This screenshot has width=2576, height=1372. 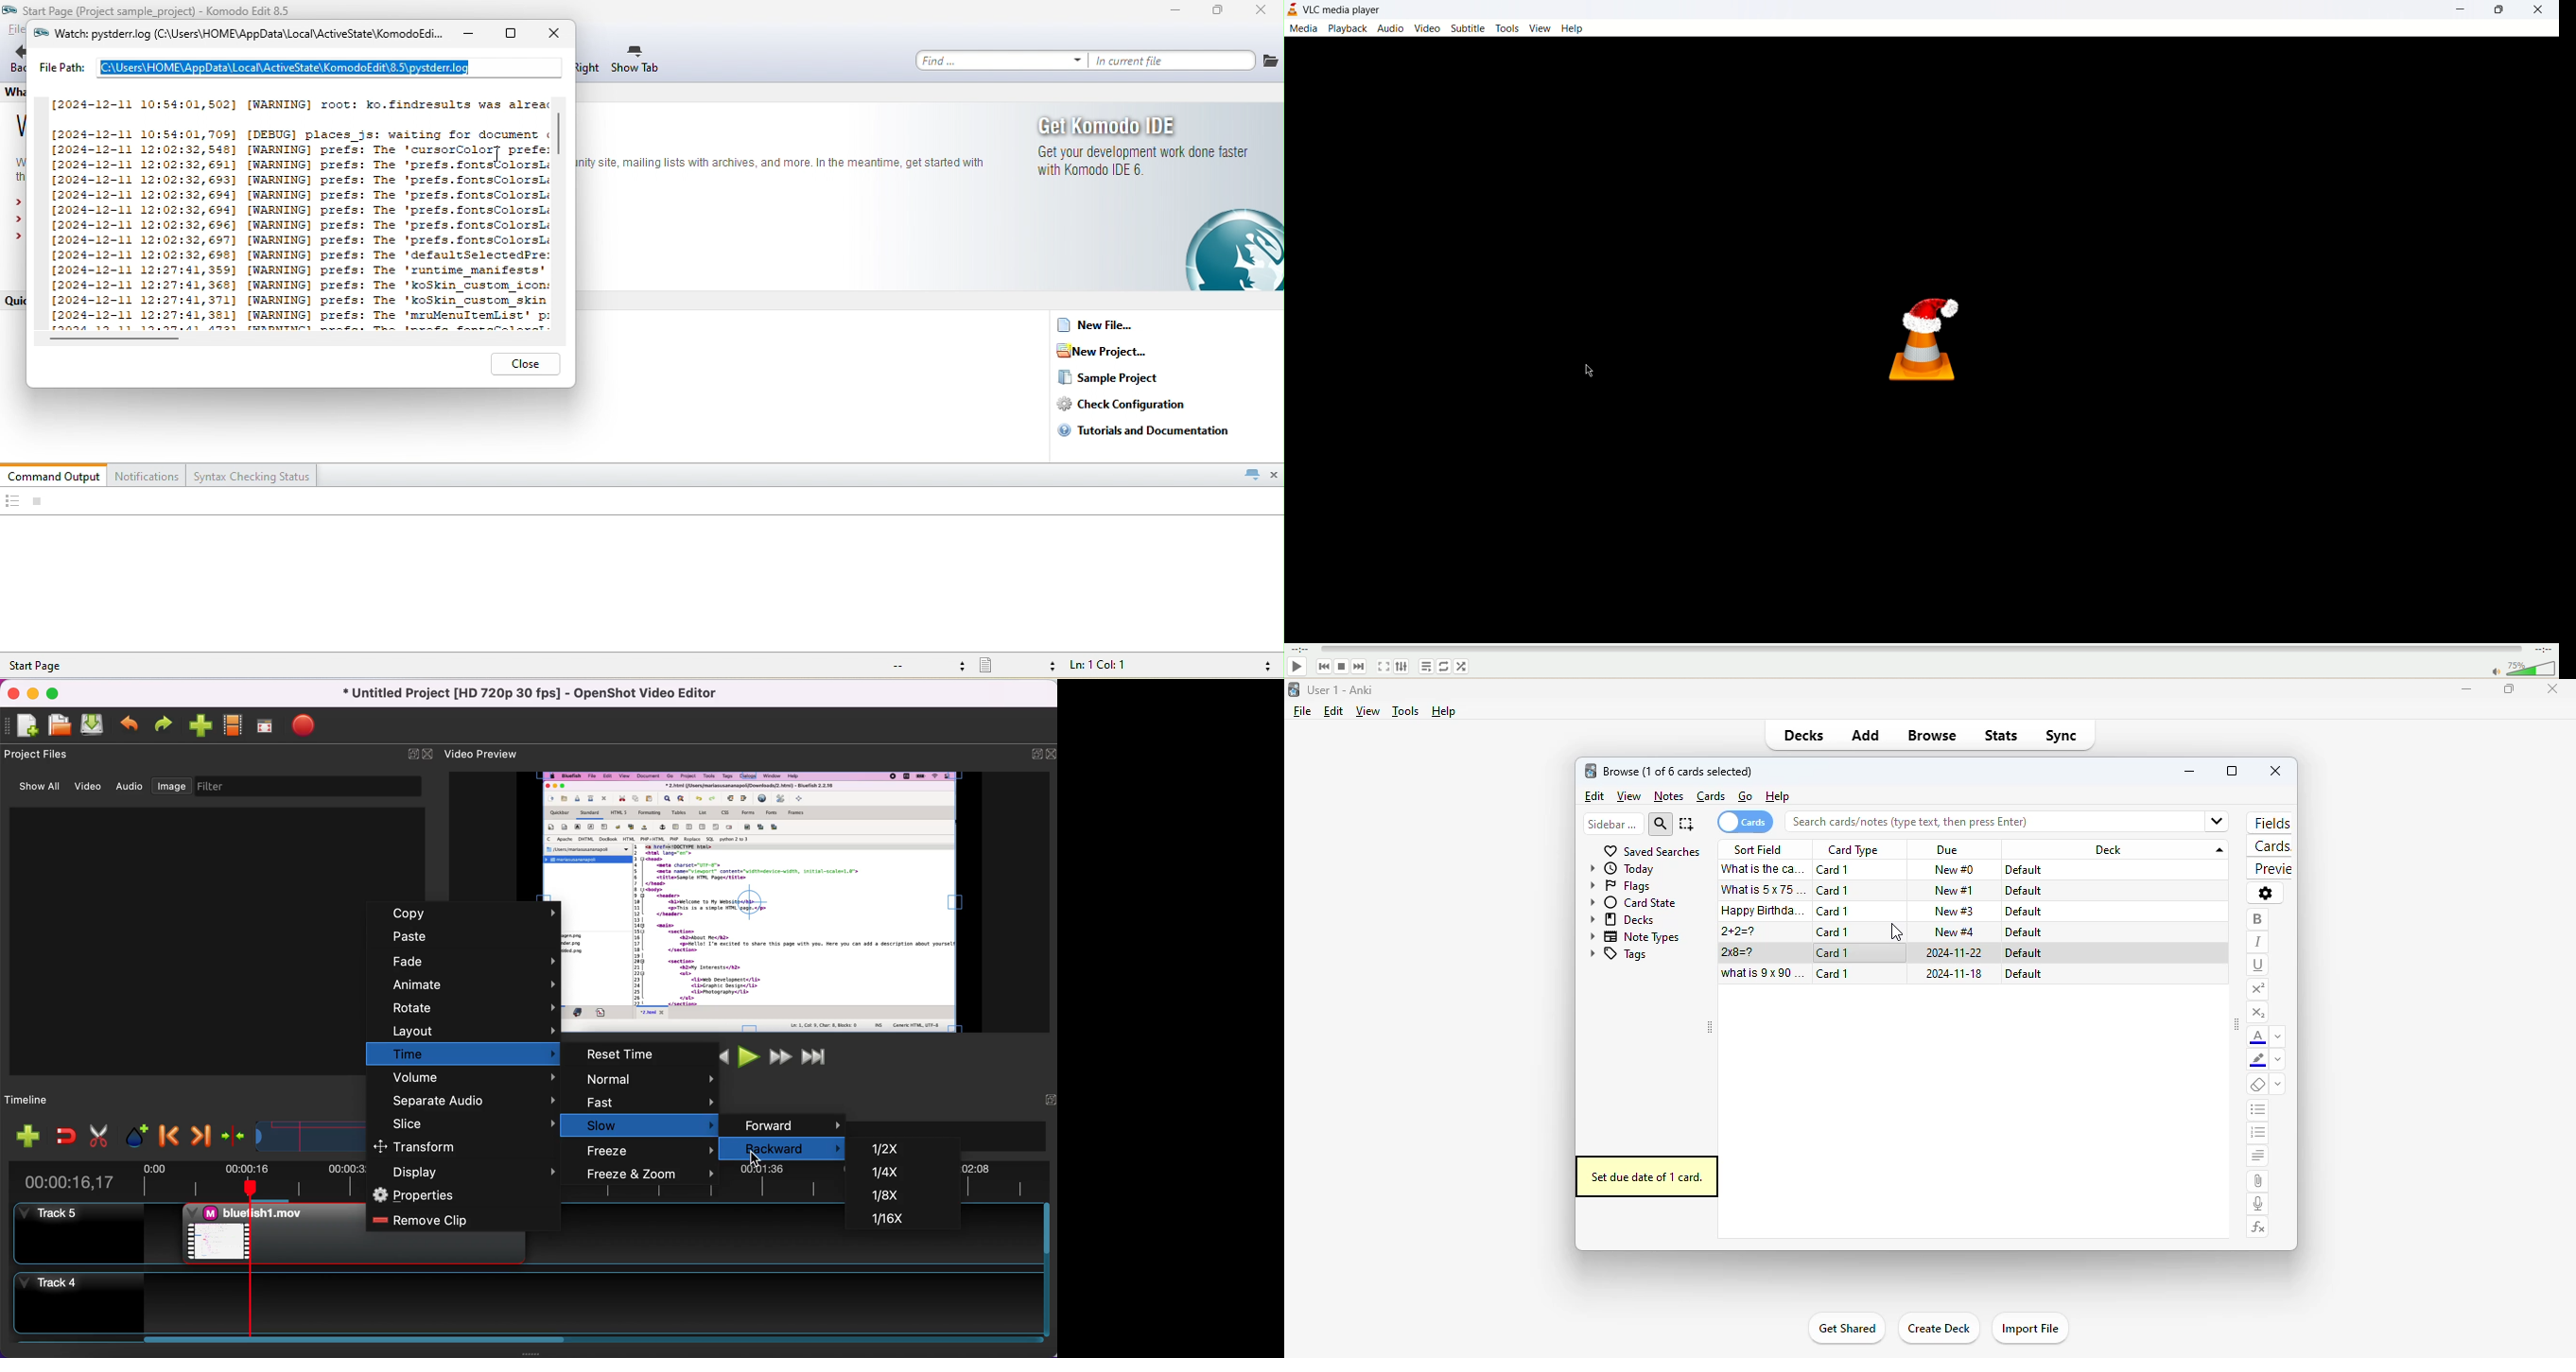 What do you see at coordinates (1679, 771) in the screenshot?
I see `browse (1 of 6 cards selected)` at bounding box center [1679, 771].